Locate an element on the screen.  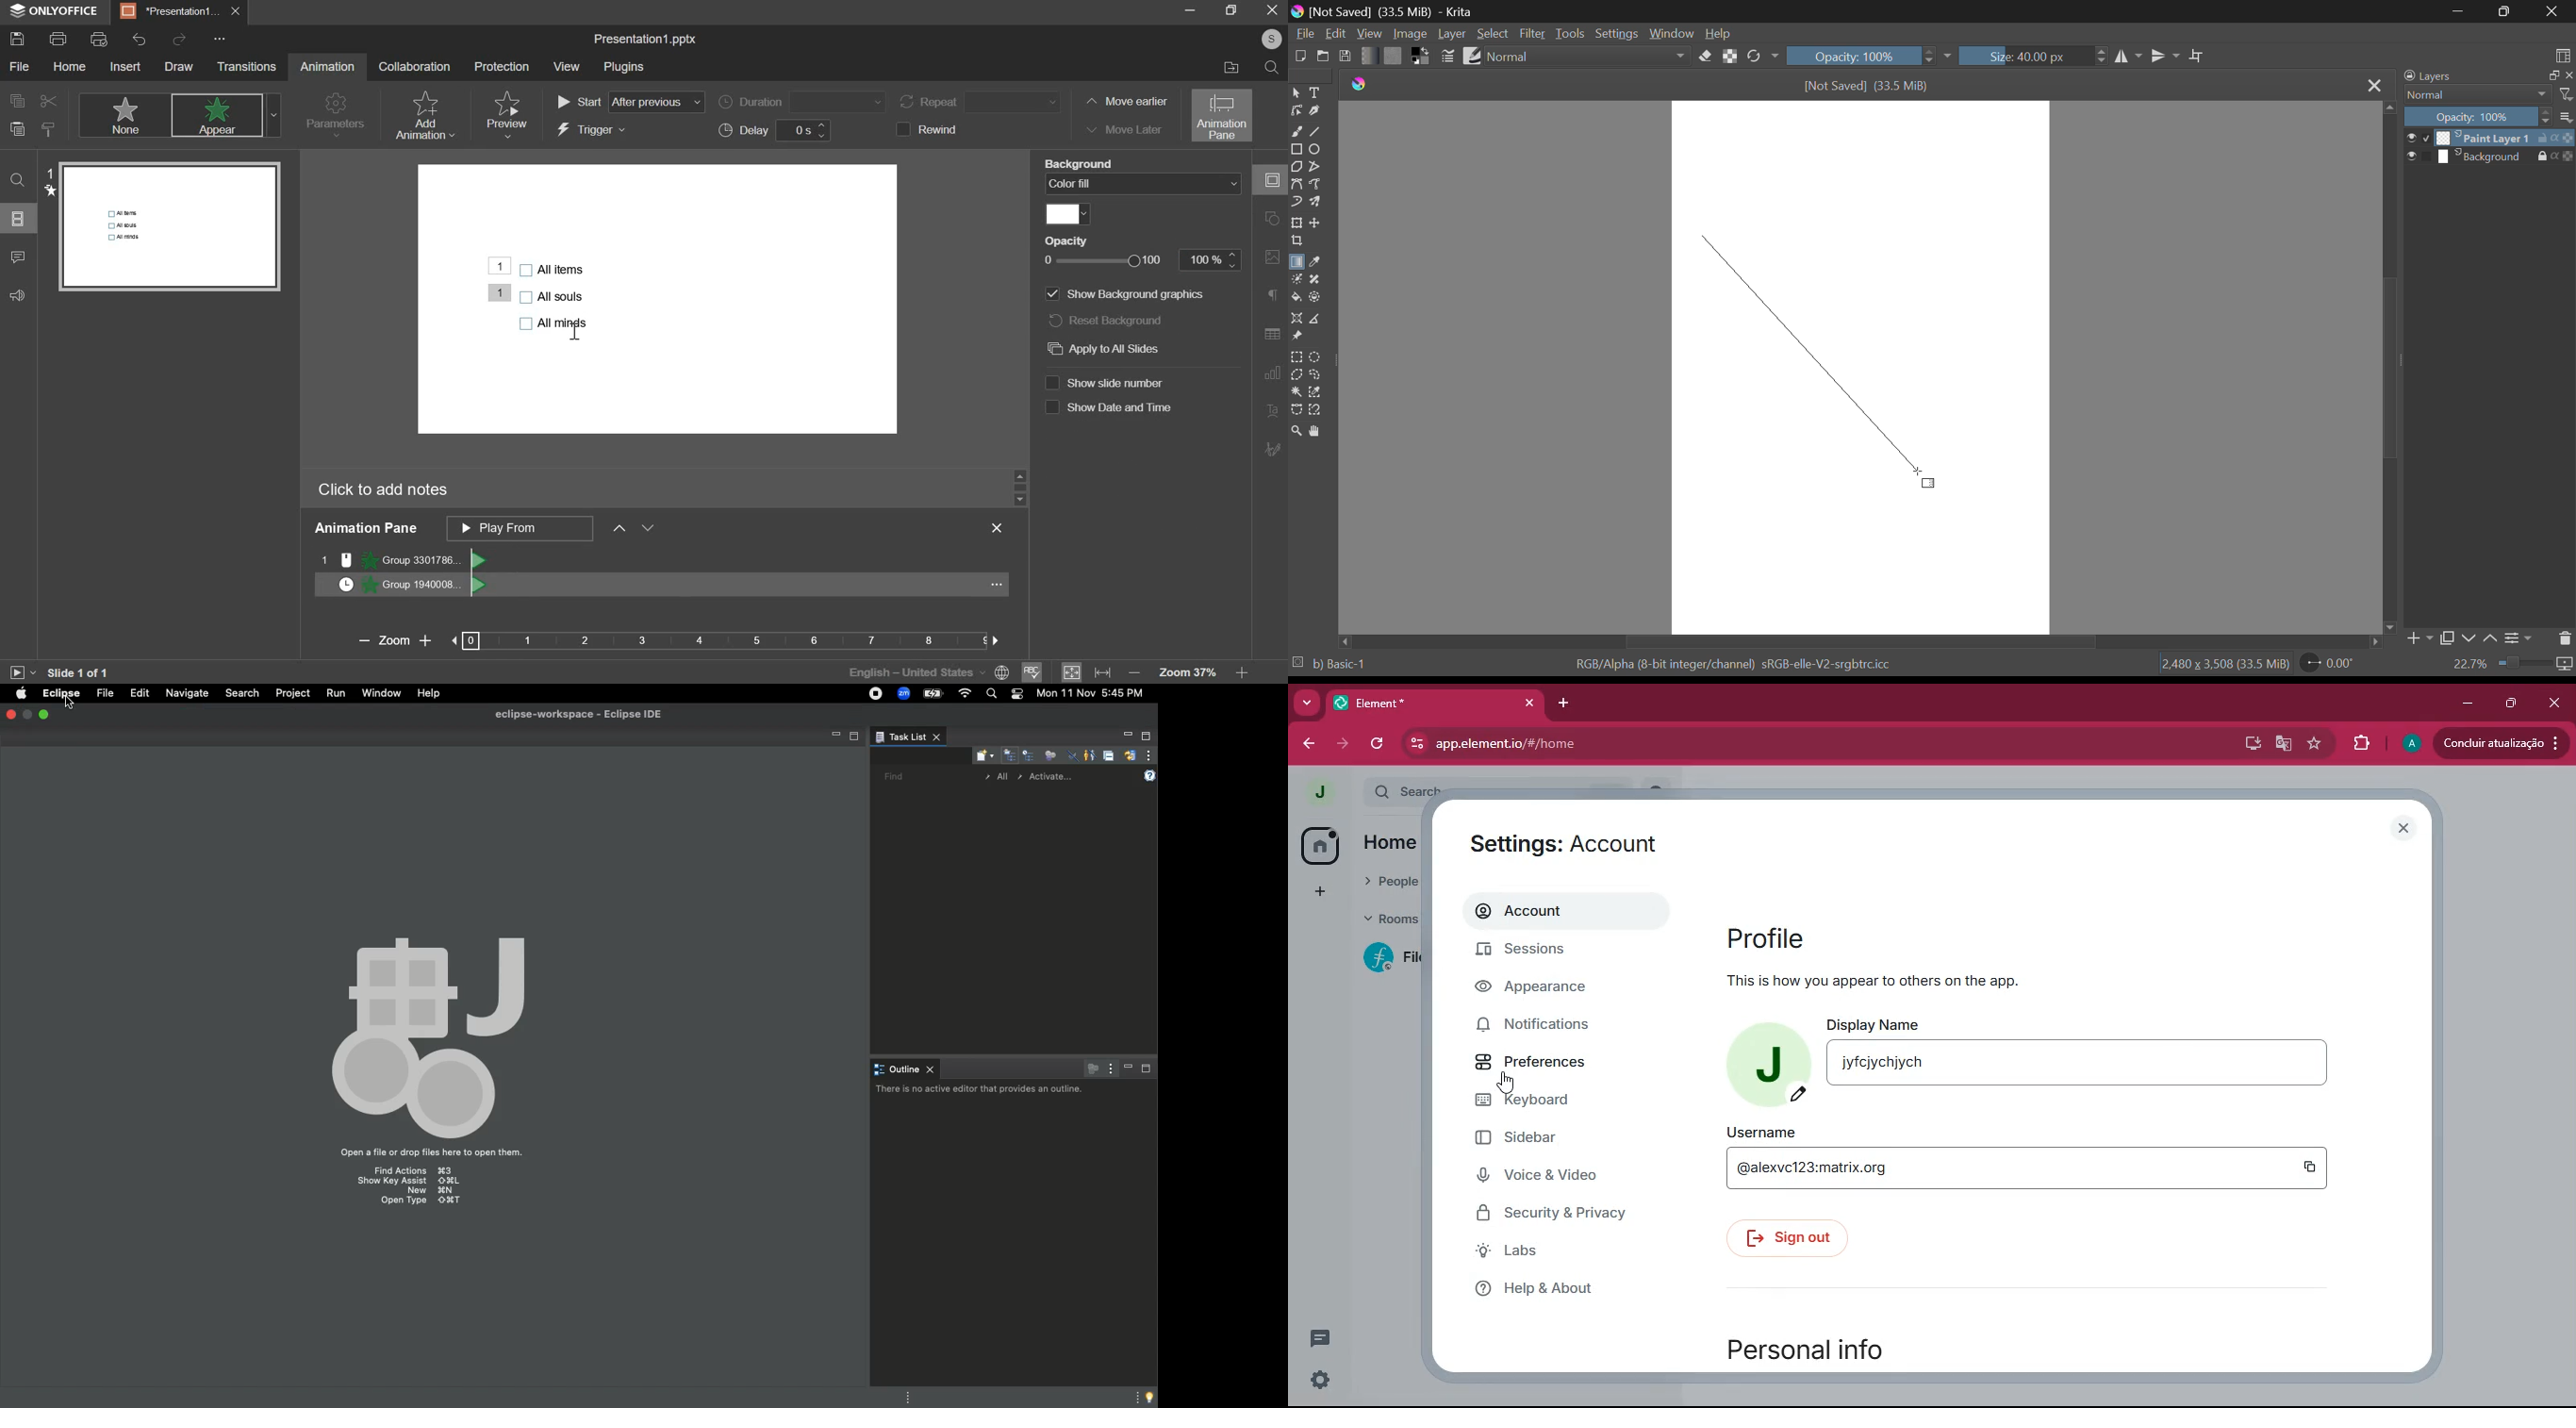
profile picture is located at coordinates (1762, 1064).